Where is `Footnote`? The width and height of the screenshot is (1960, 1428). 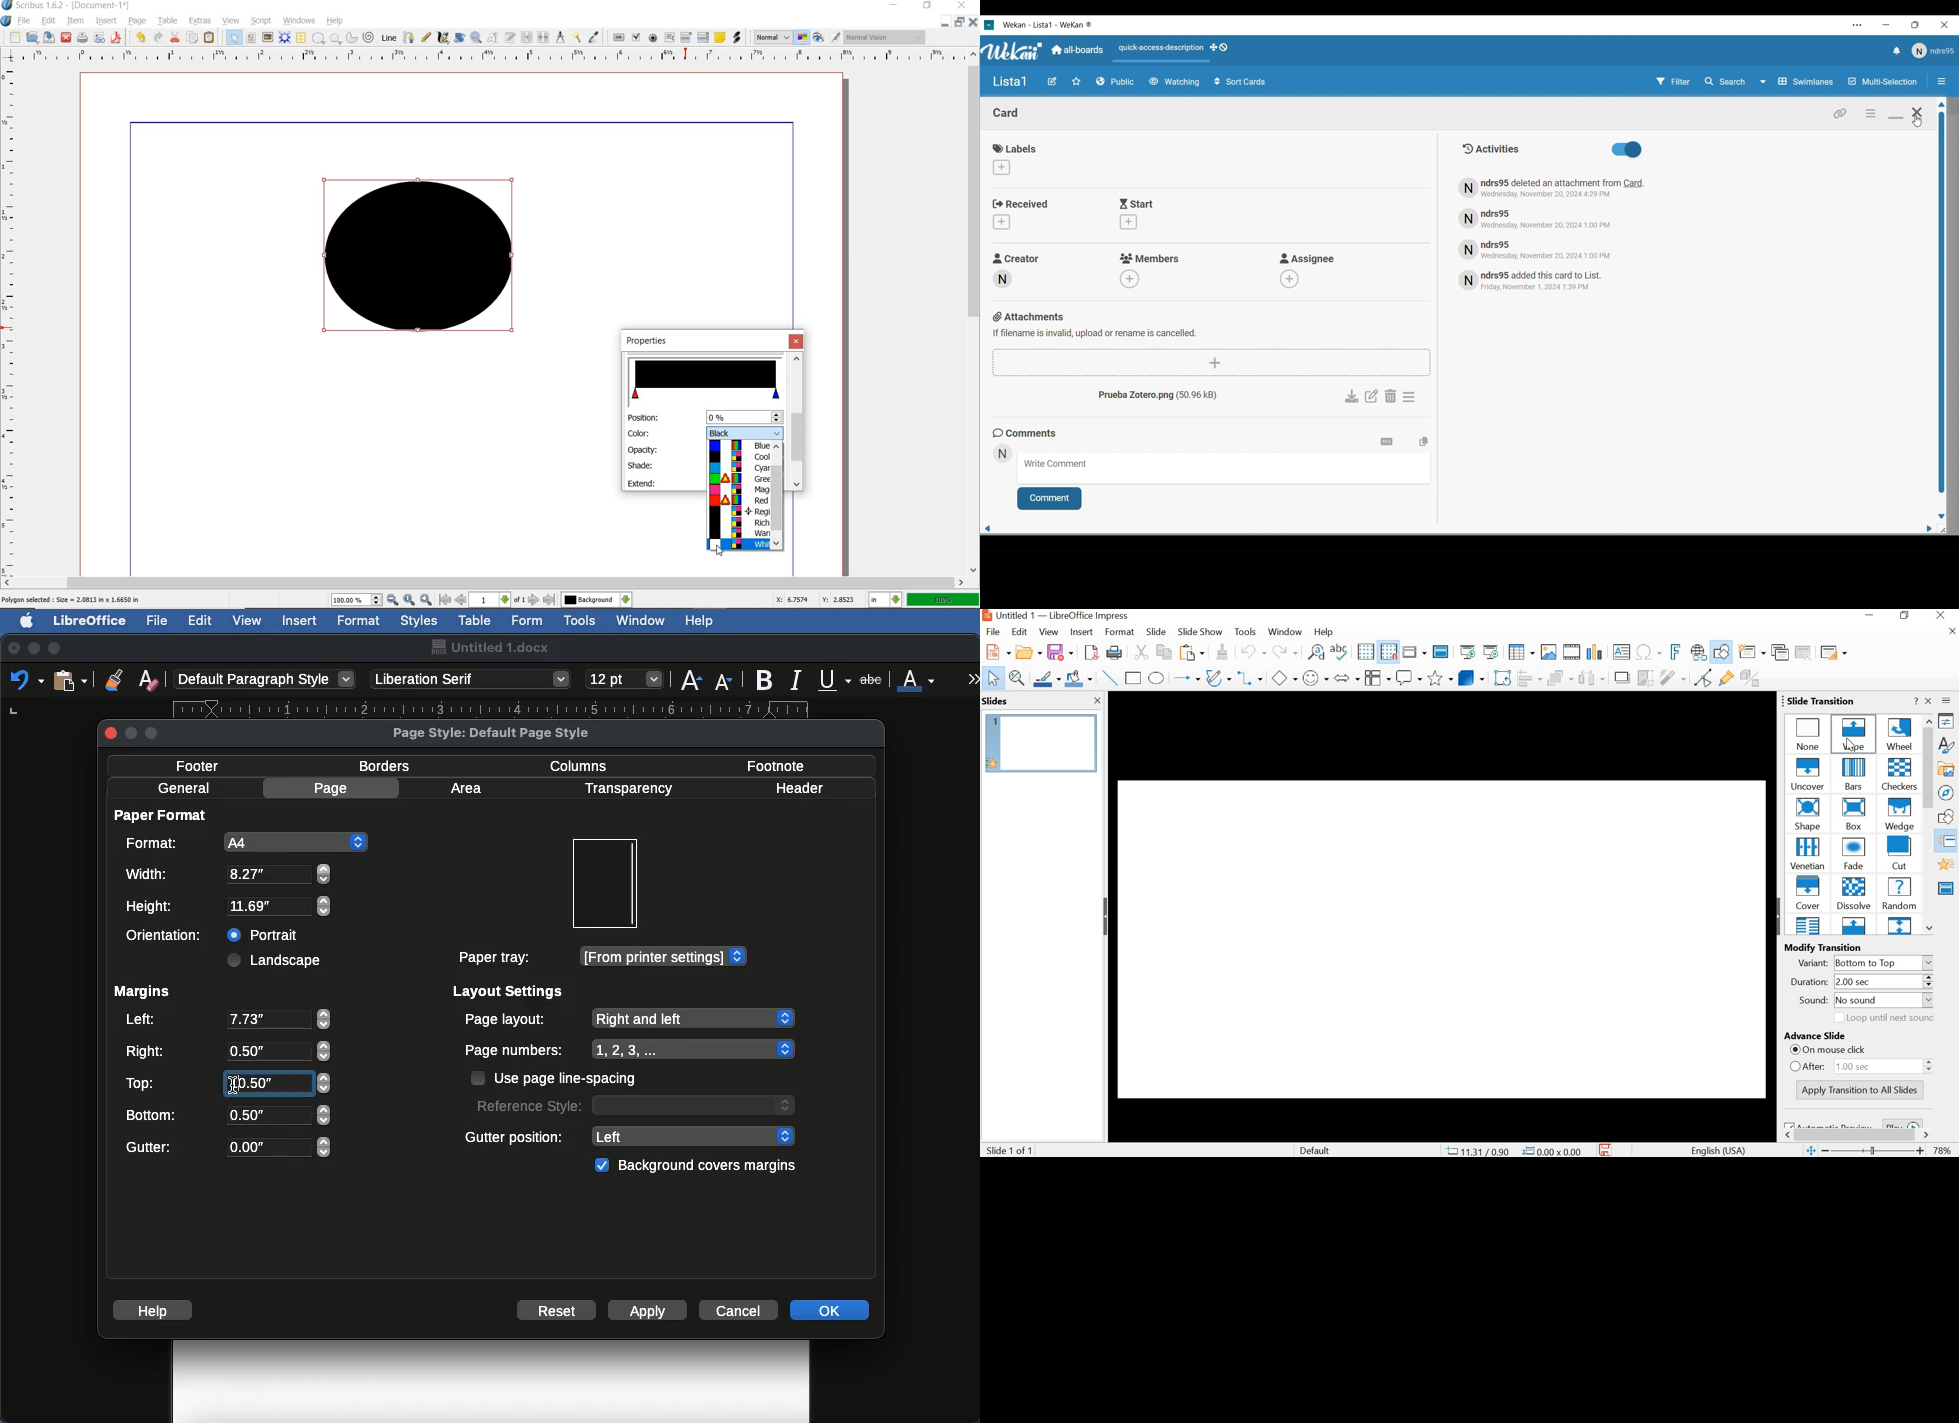 Footnote is located at coordinates (774, 765).